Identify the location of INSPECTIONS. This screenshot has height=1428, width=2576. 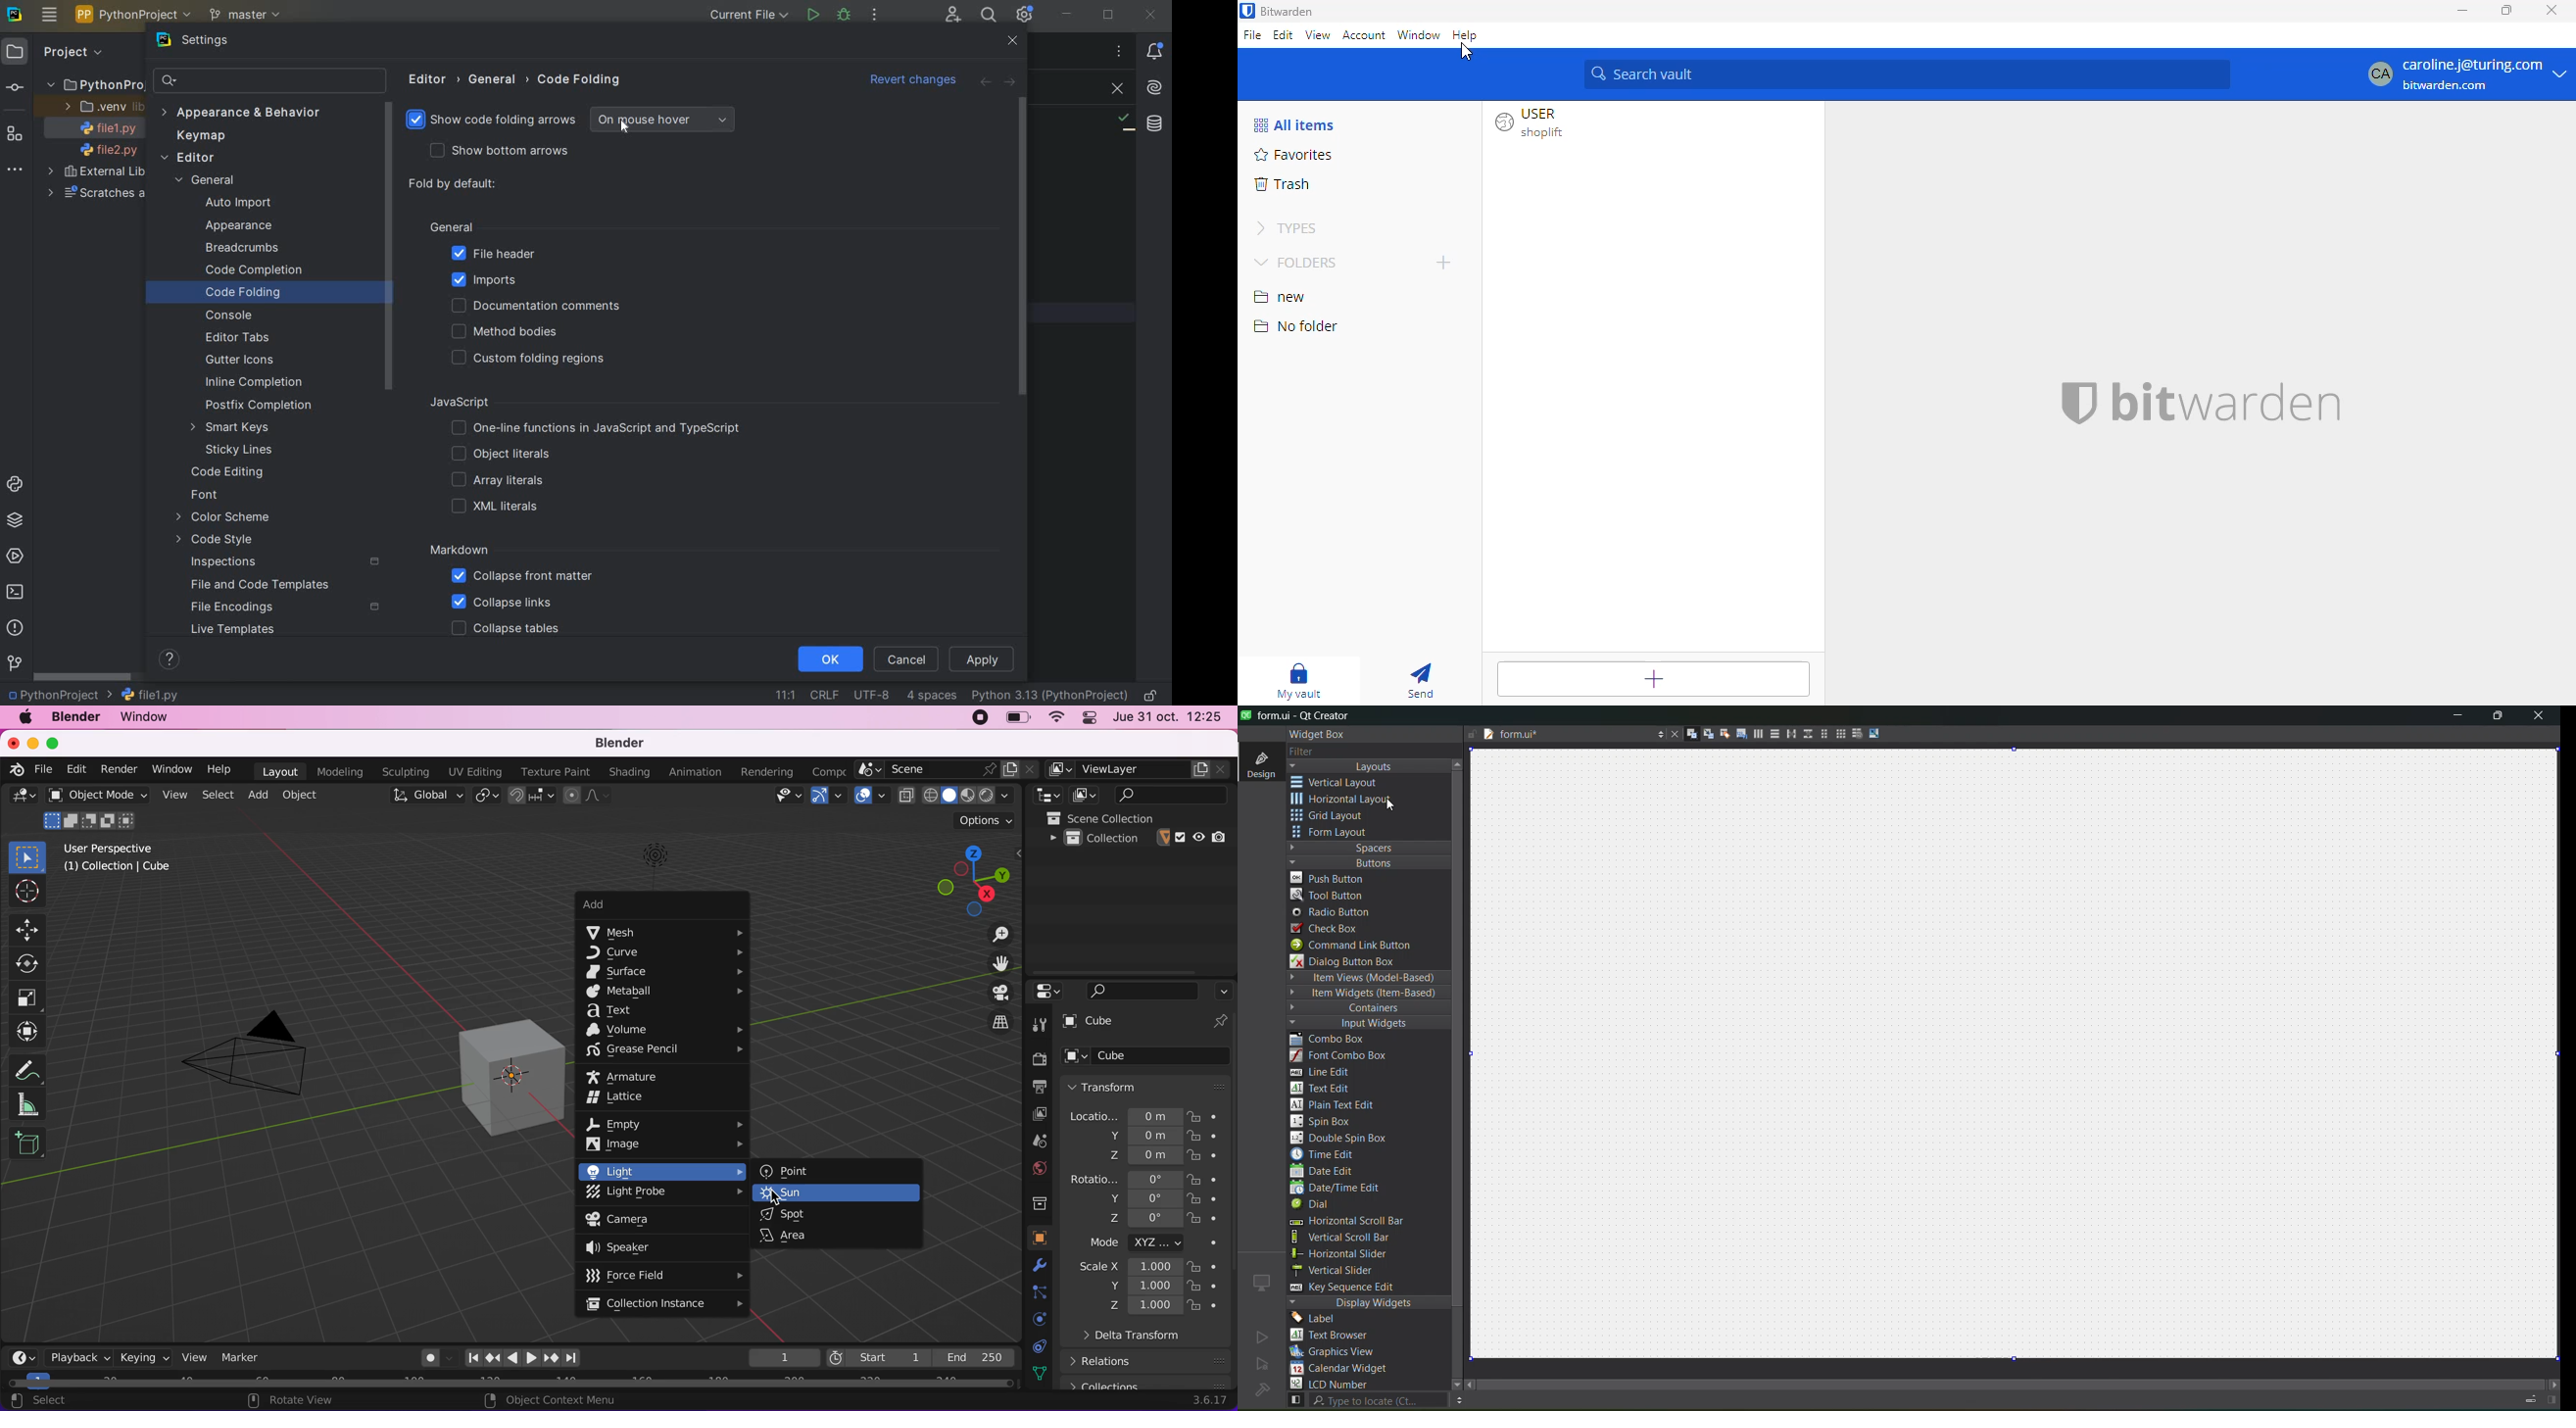
(286, 563).